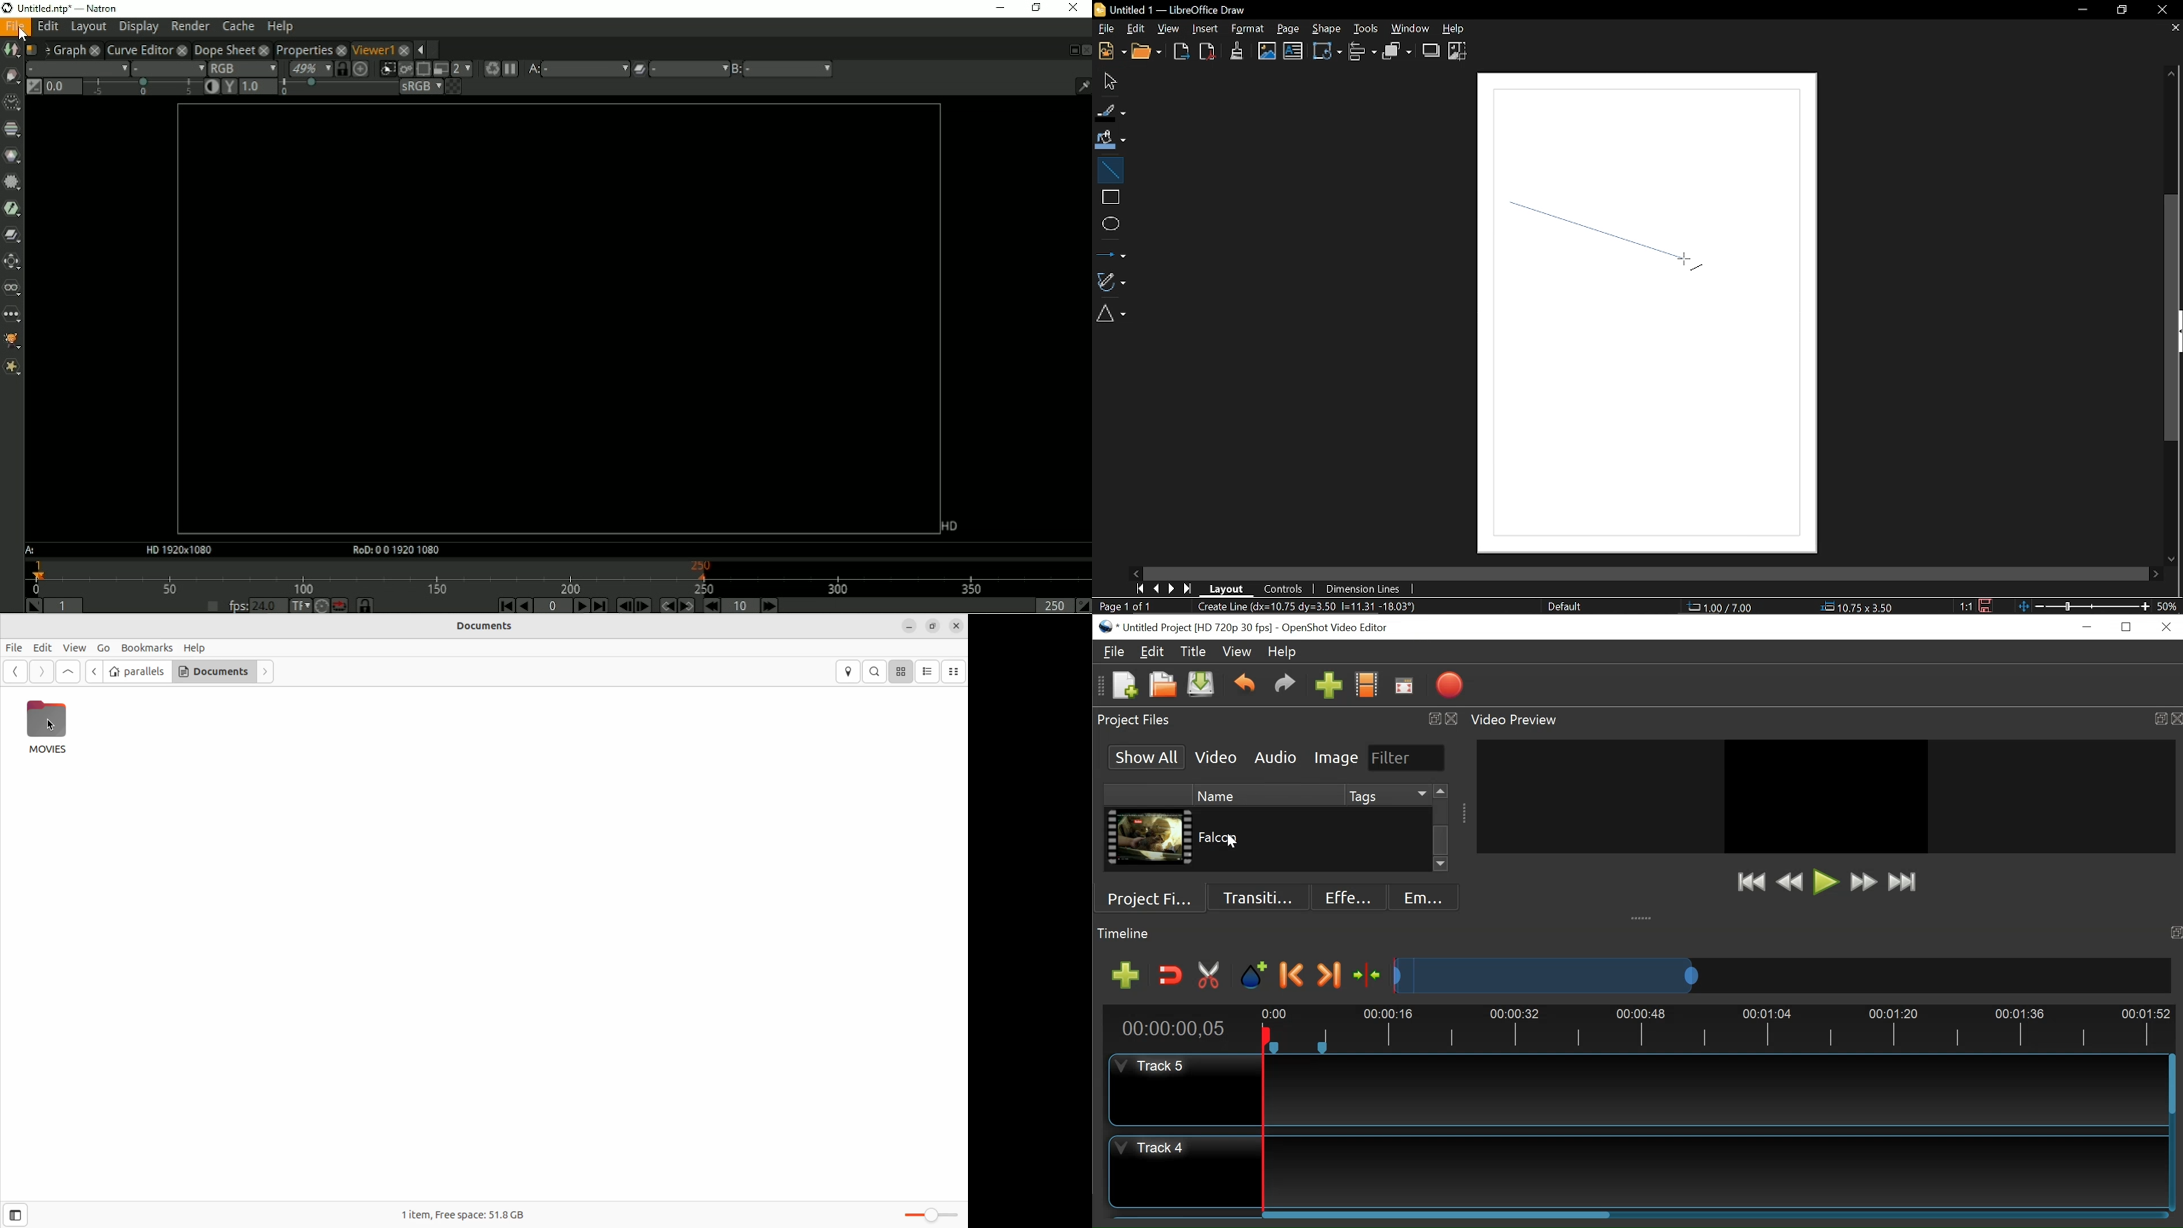 The width and height of the screenshot is (2184, 1232). I want to click on Redo, so click(1285, 686).